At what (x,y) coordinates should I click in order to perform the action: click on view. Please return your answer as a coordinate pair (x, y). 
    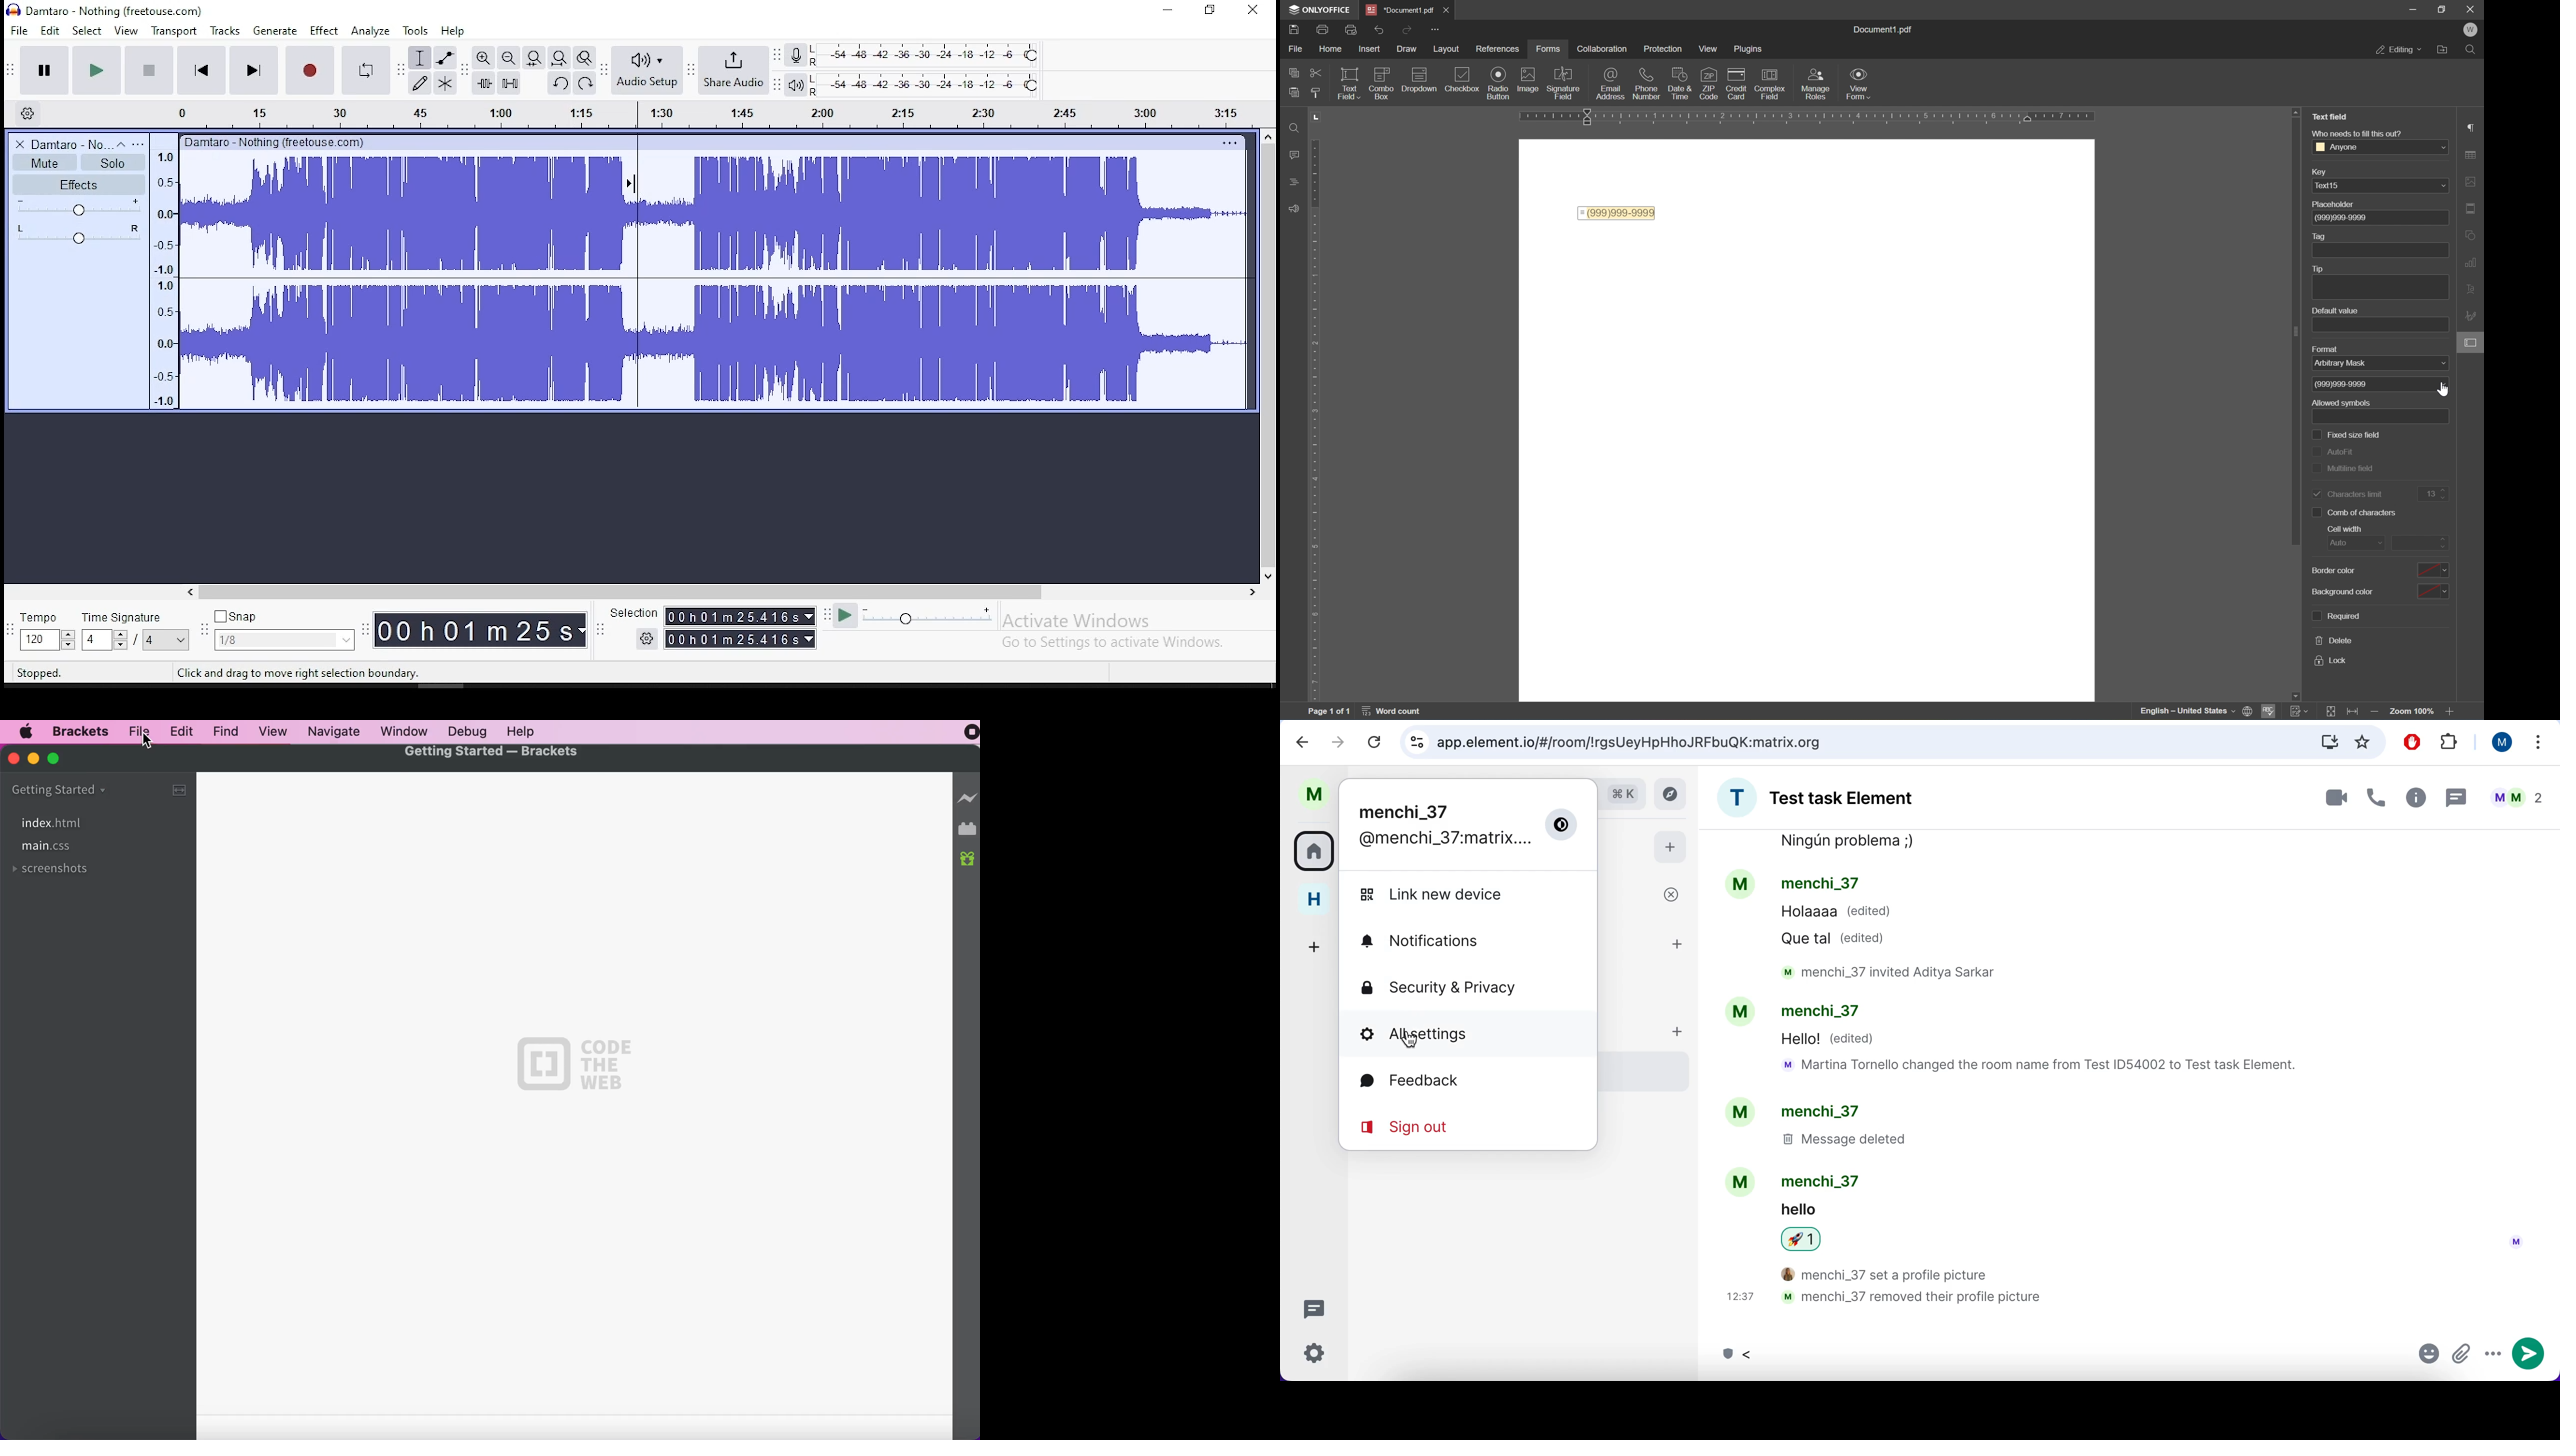
    Looking at the image, I should click on (125, 29).